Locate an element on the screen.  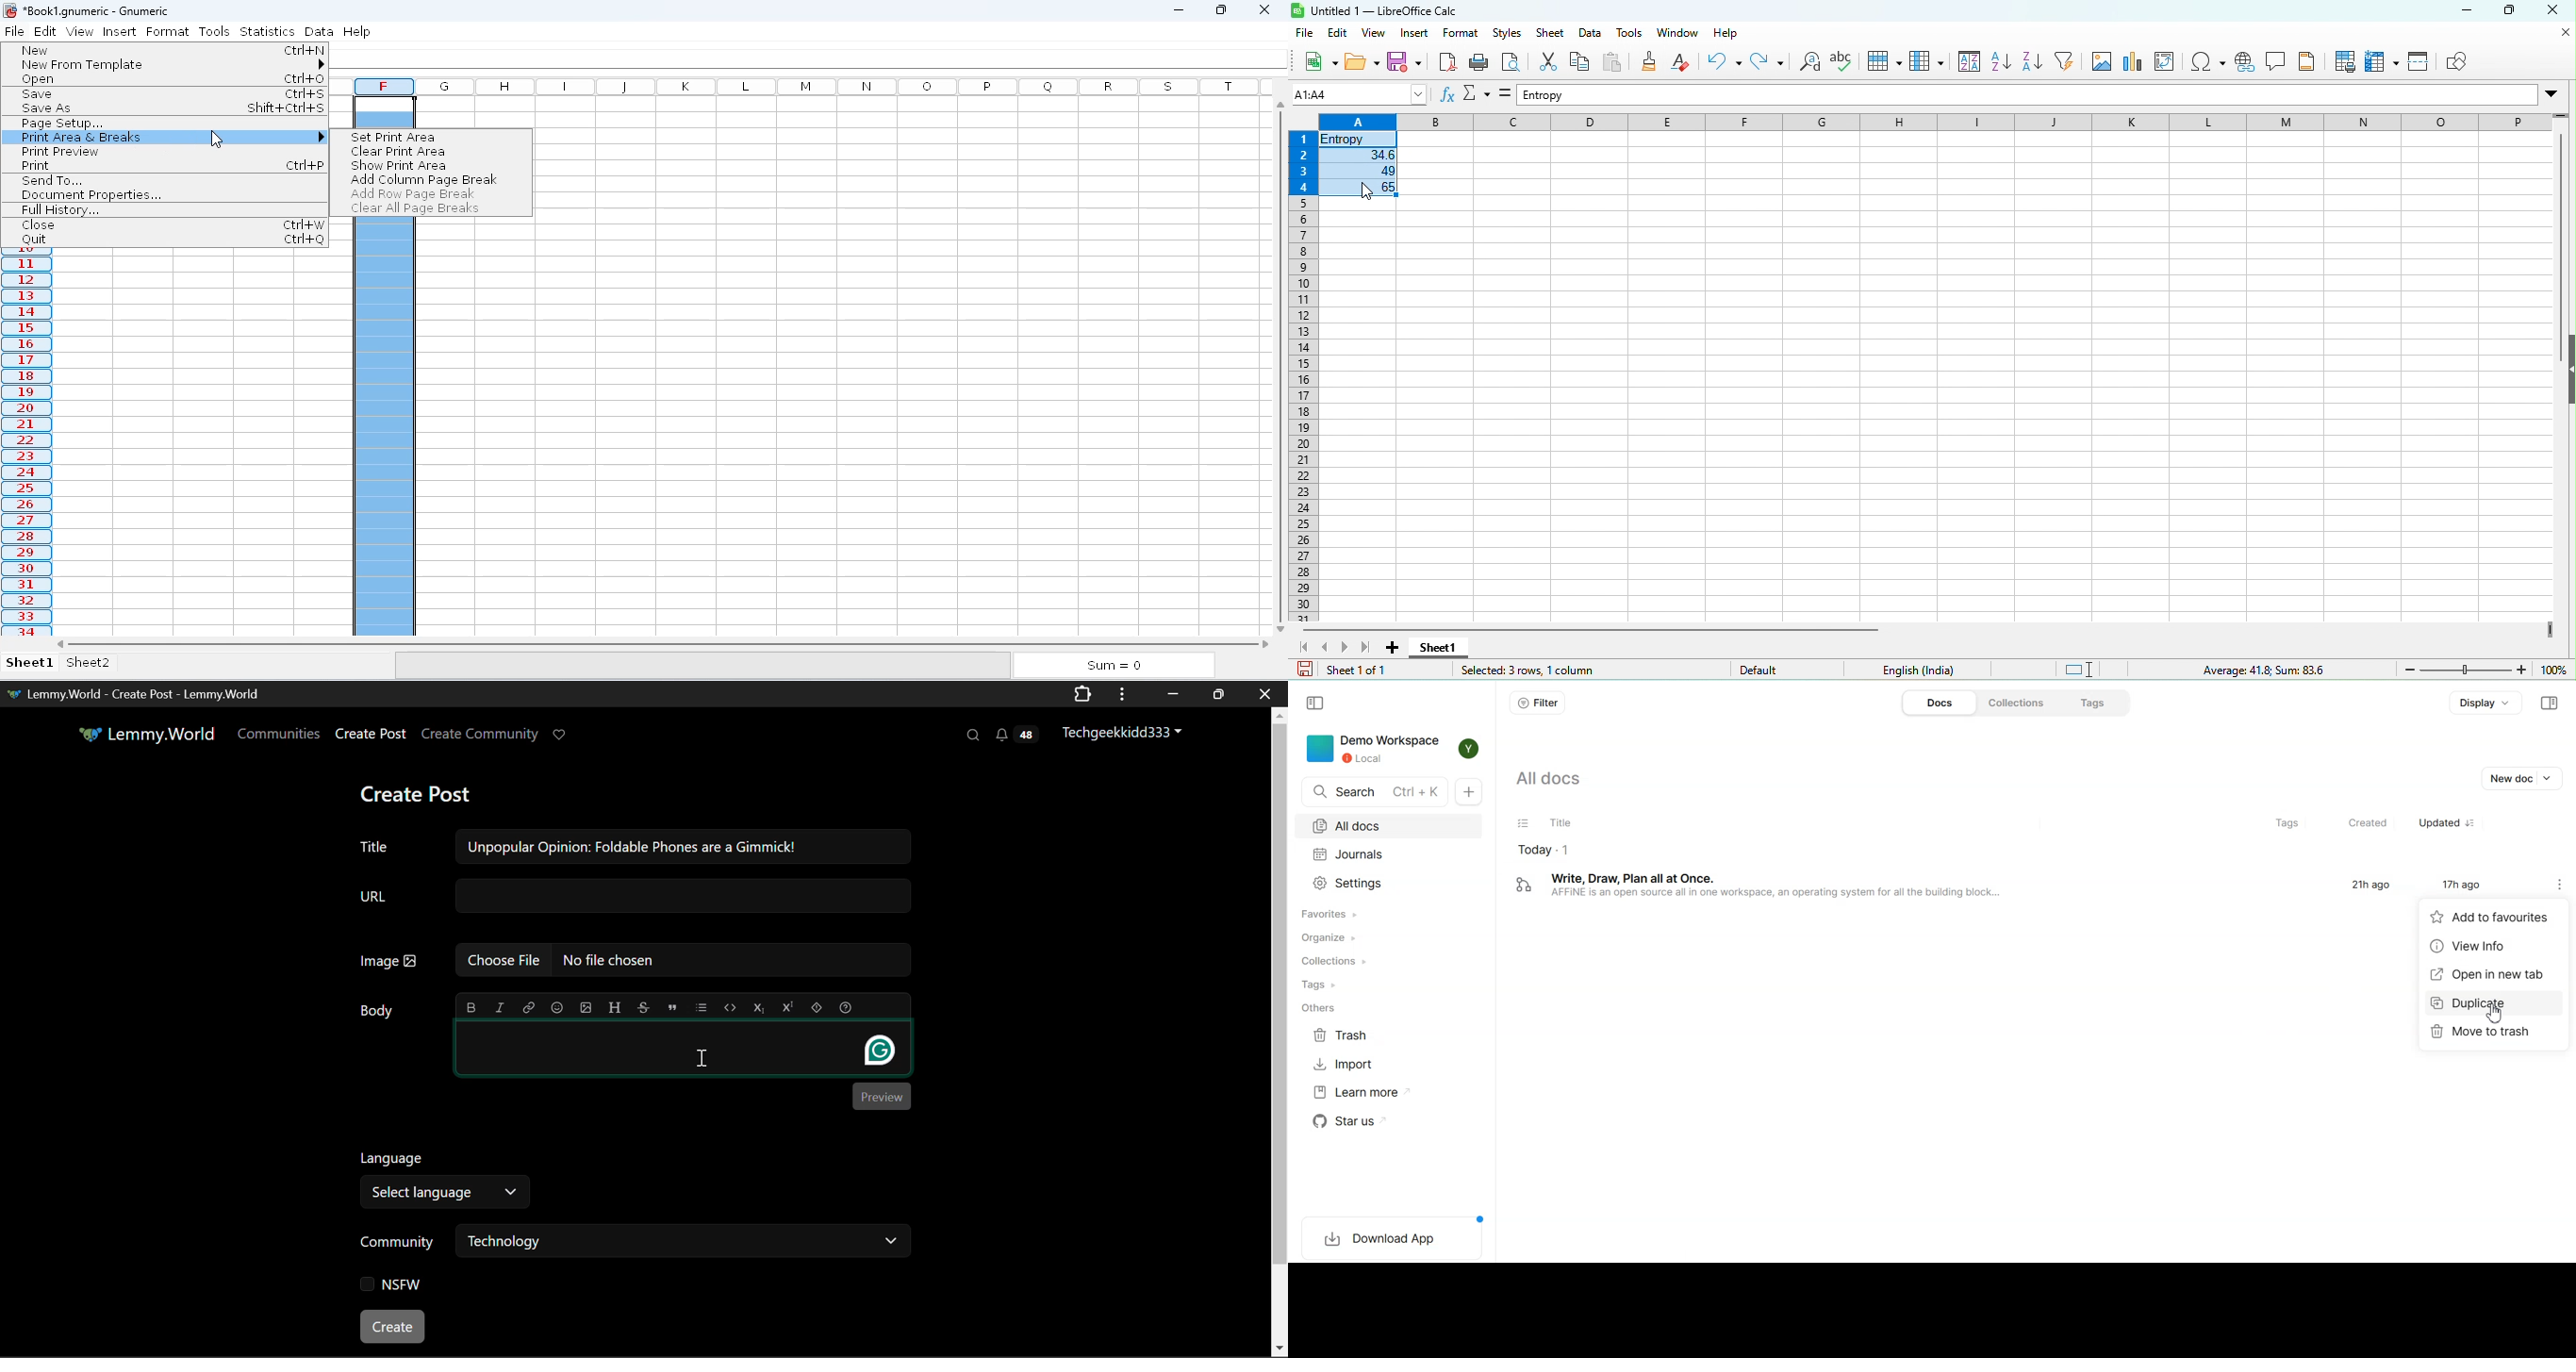
Format is located at coordinates (170, 31).